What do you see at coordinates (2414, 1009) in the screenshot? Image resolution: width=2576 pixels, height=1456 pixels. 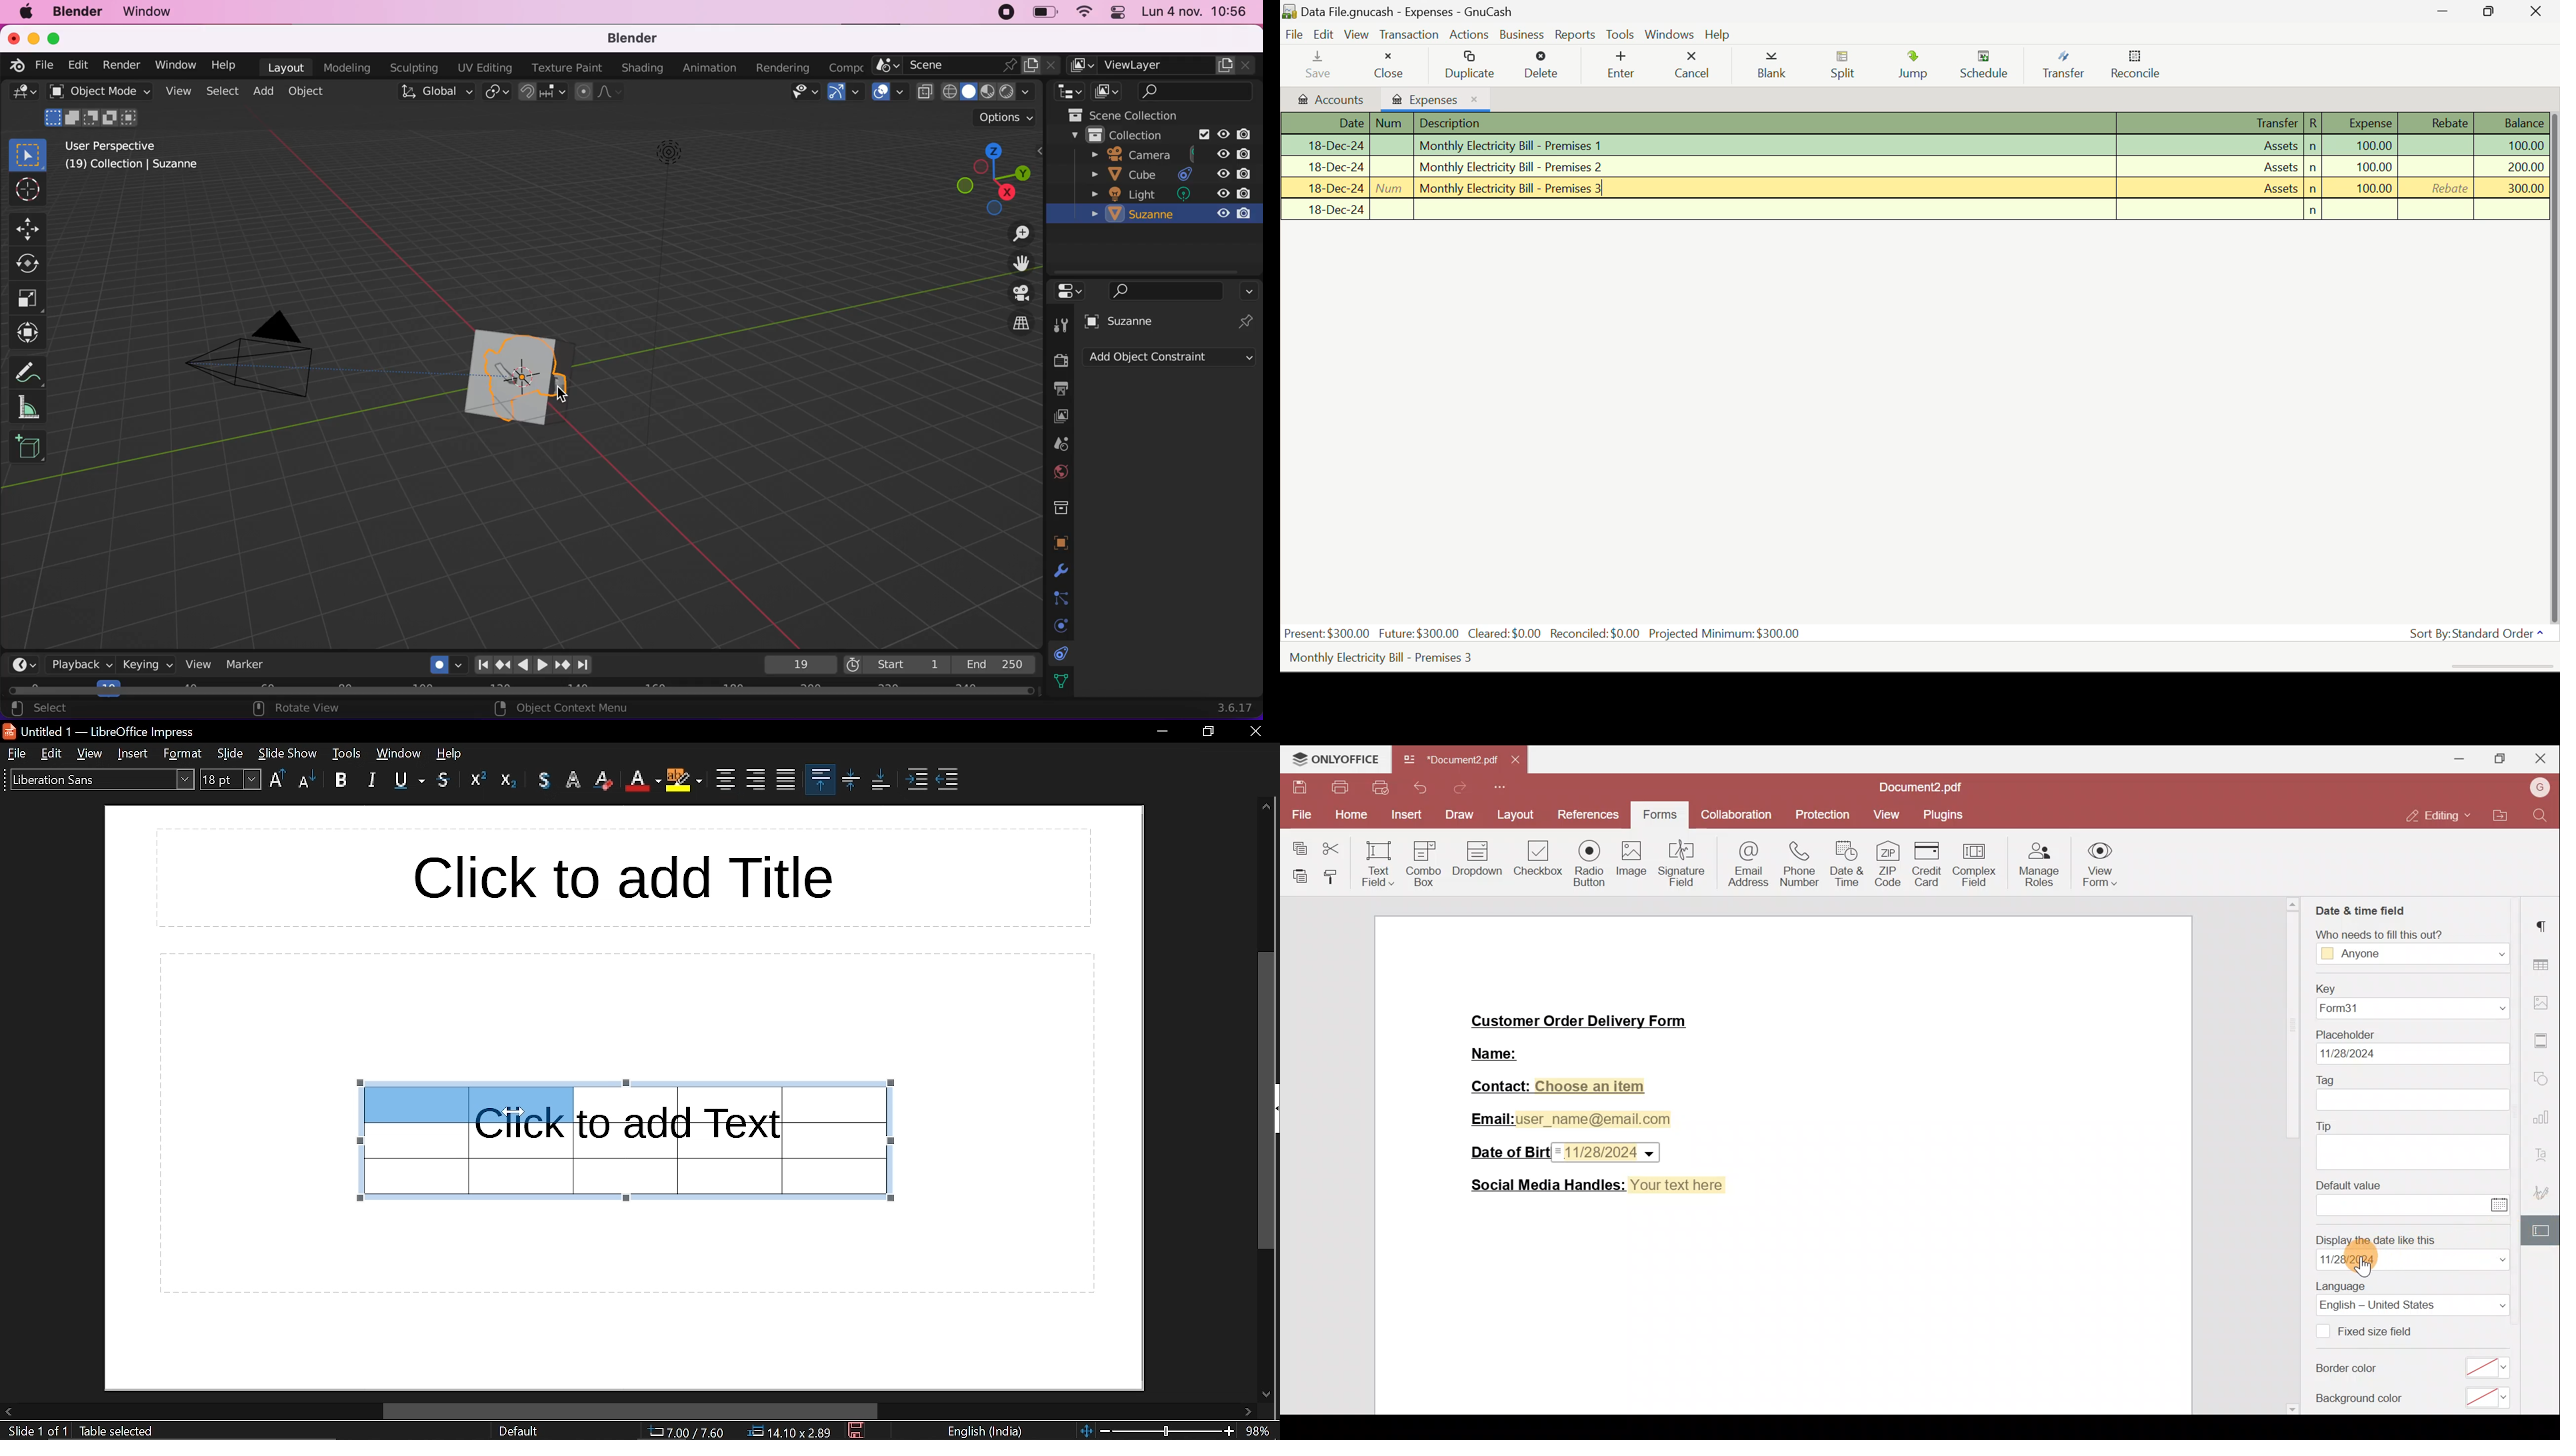 I see `Form31` at bounding box center [2414, 1009].